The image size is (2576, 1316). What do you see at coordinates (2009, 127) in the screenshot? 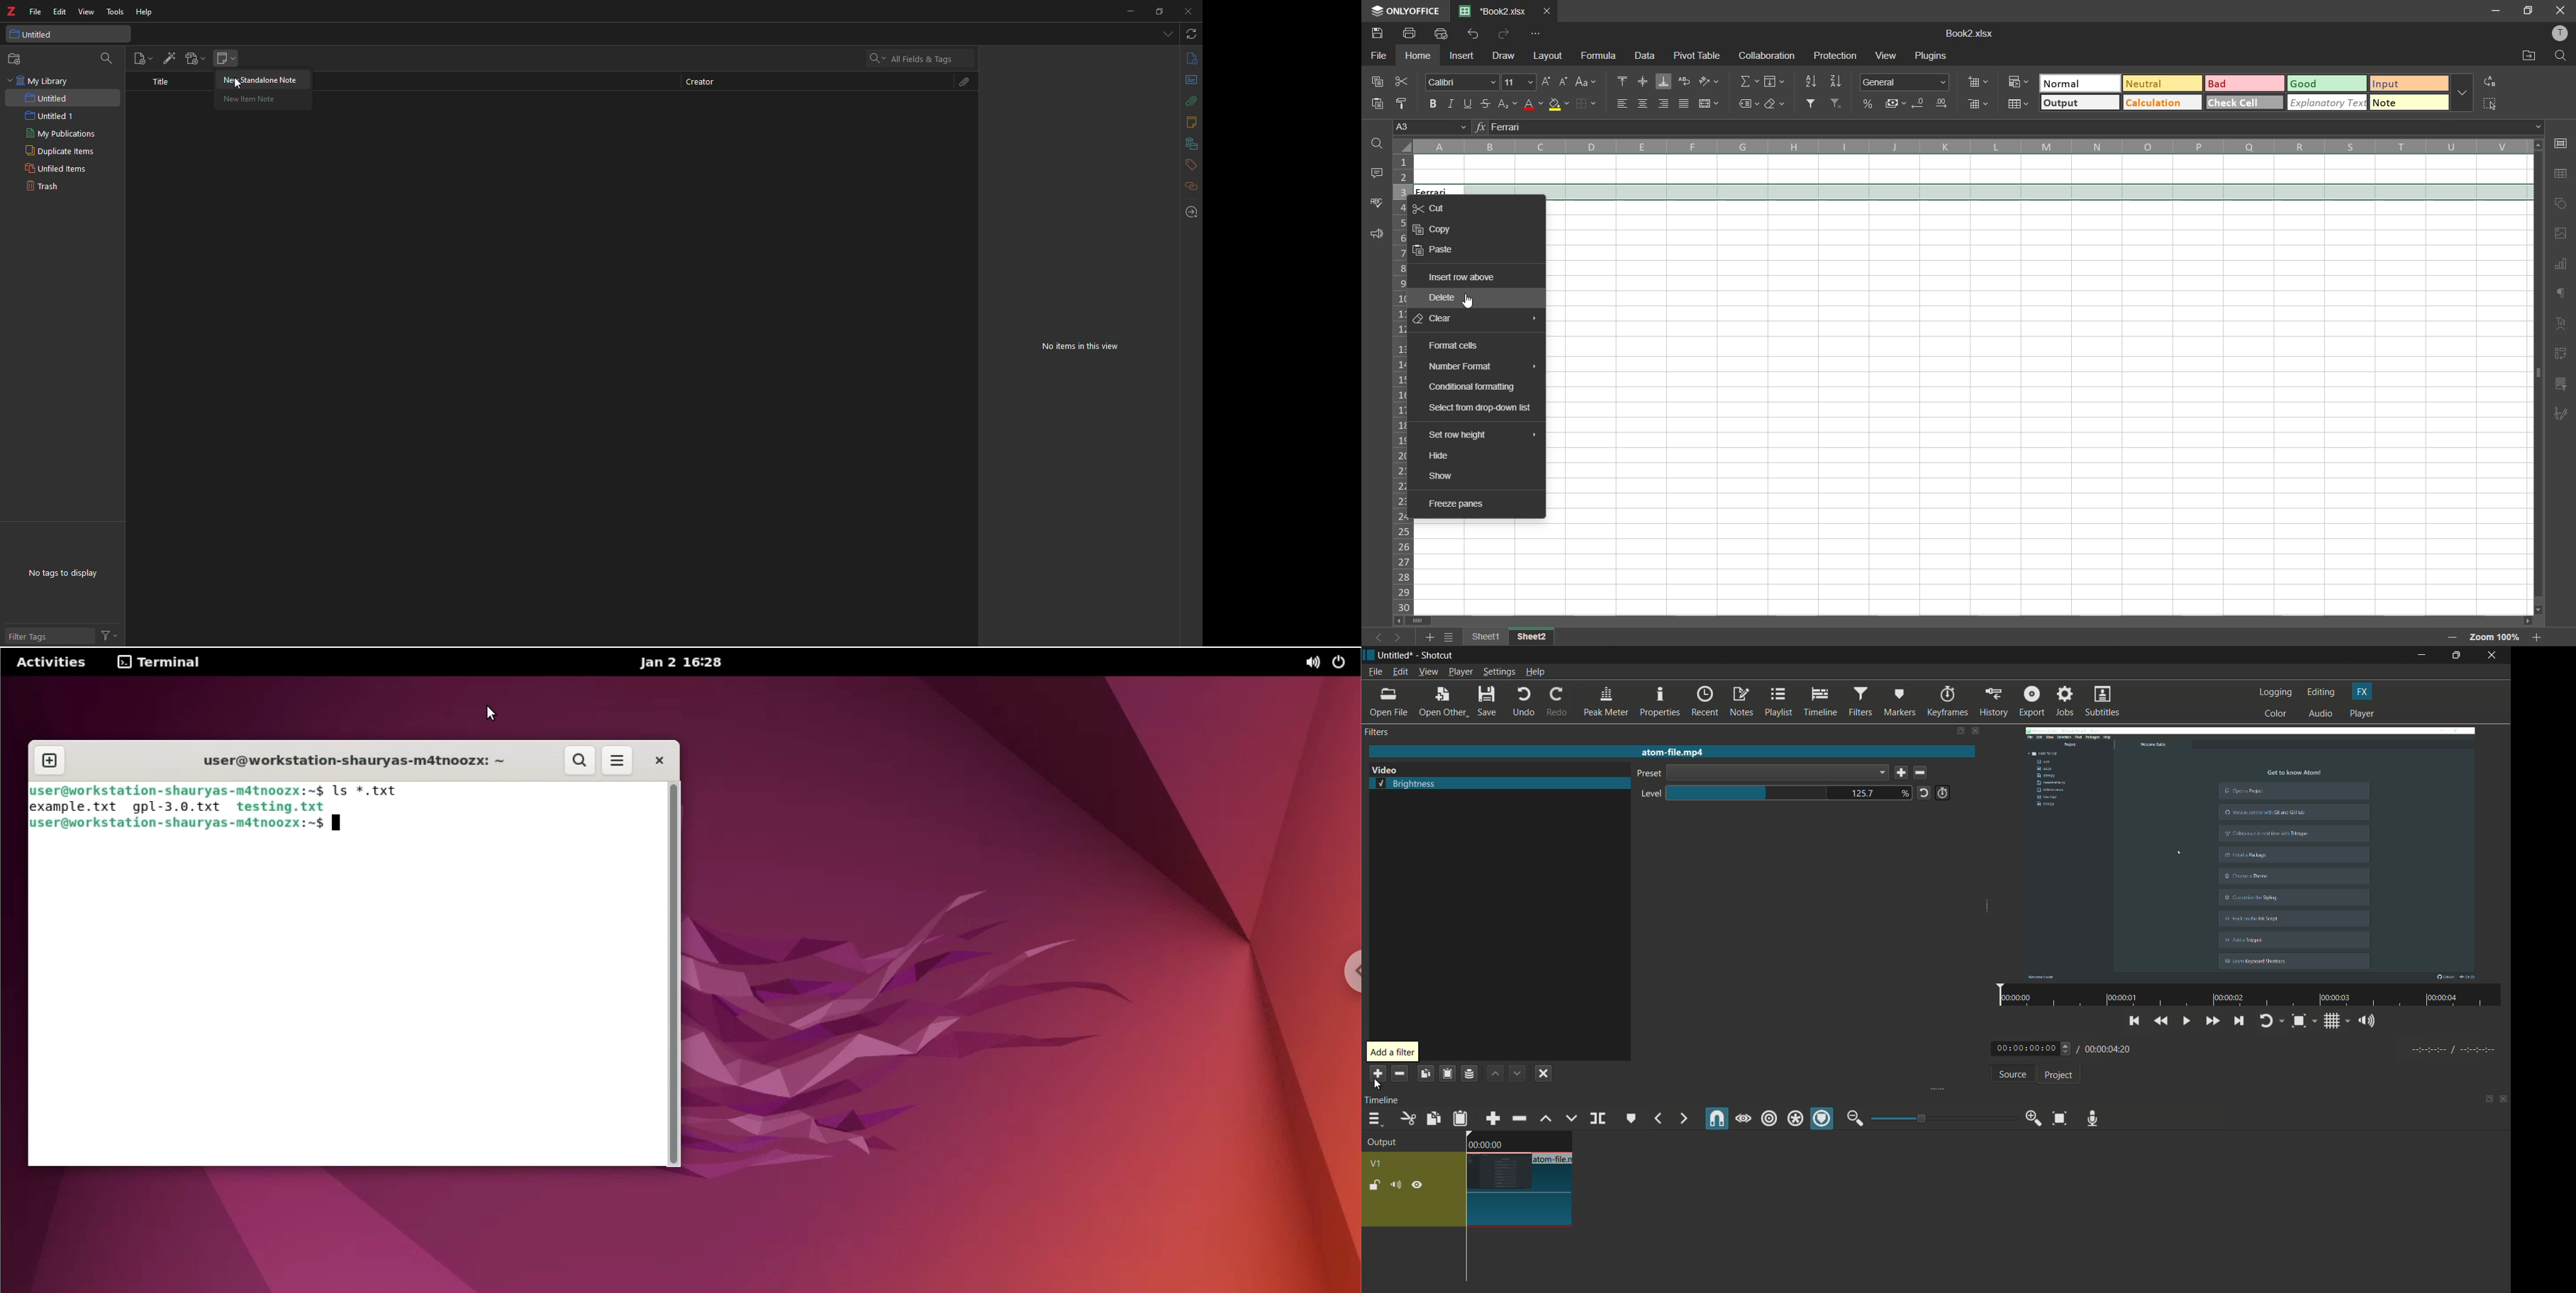
I see `formula bar` at bounding box center [2009, 127].